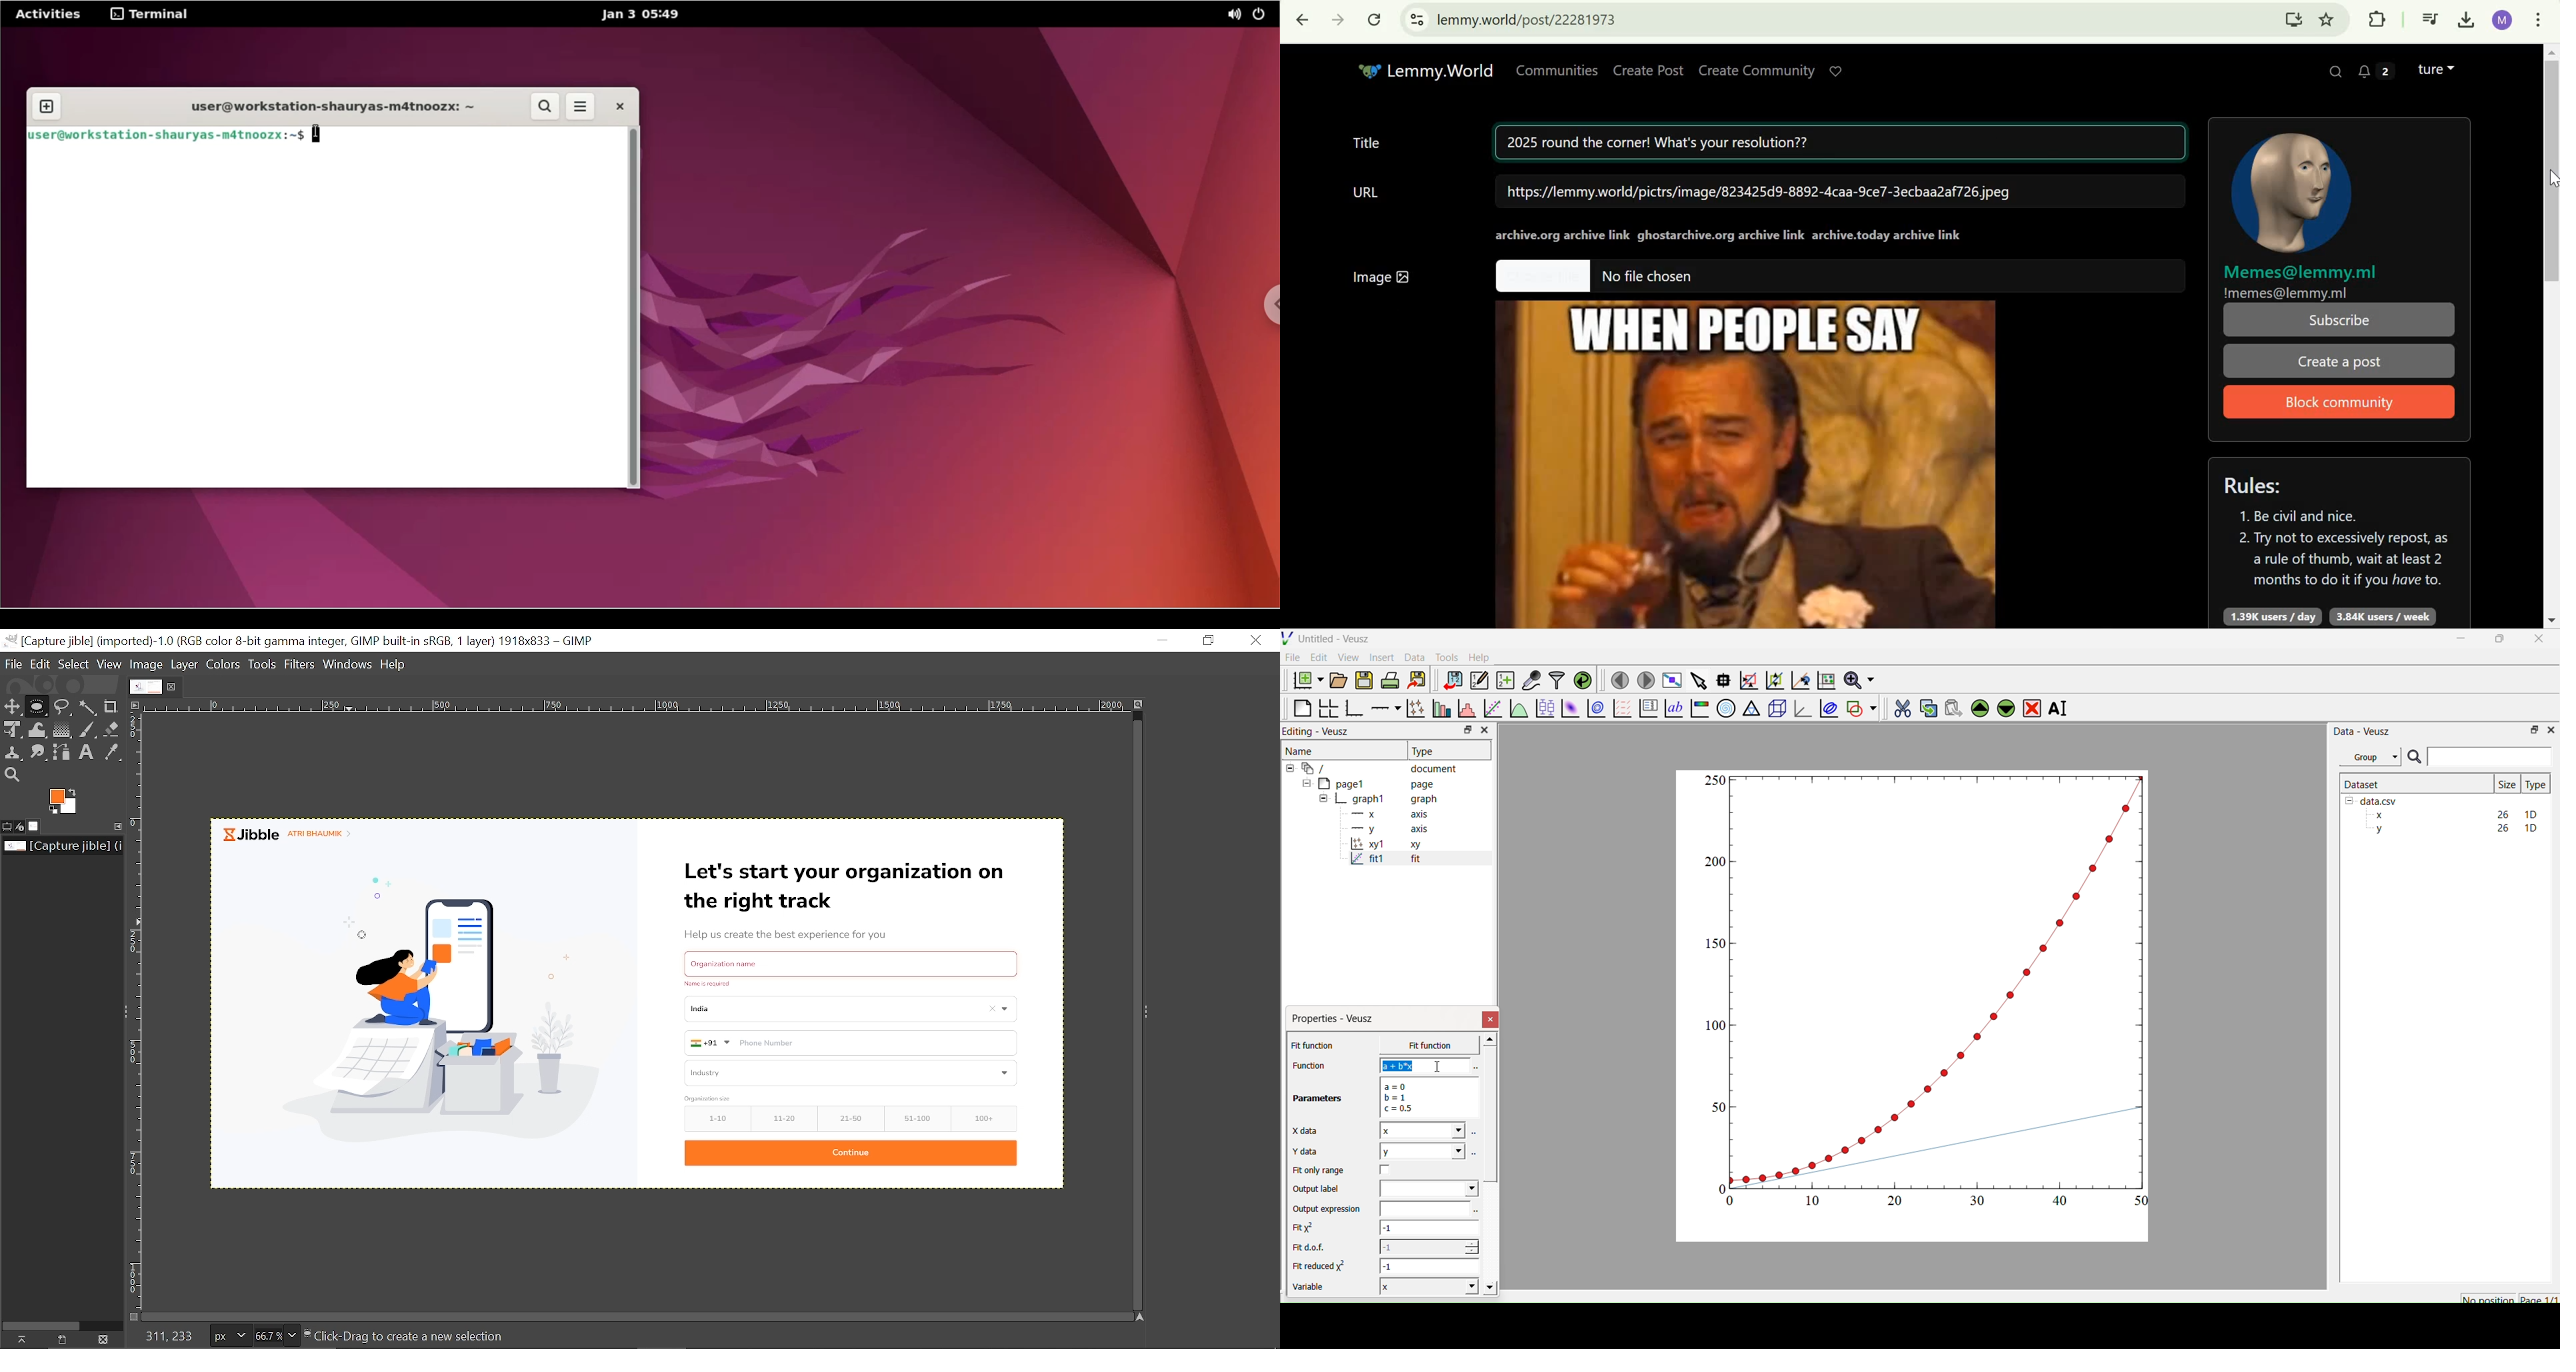 This screenshot has height=1372, width=2576. Describe the element at coordinates (1449, 680) in the screenshot. I see `Import data` at that location.